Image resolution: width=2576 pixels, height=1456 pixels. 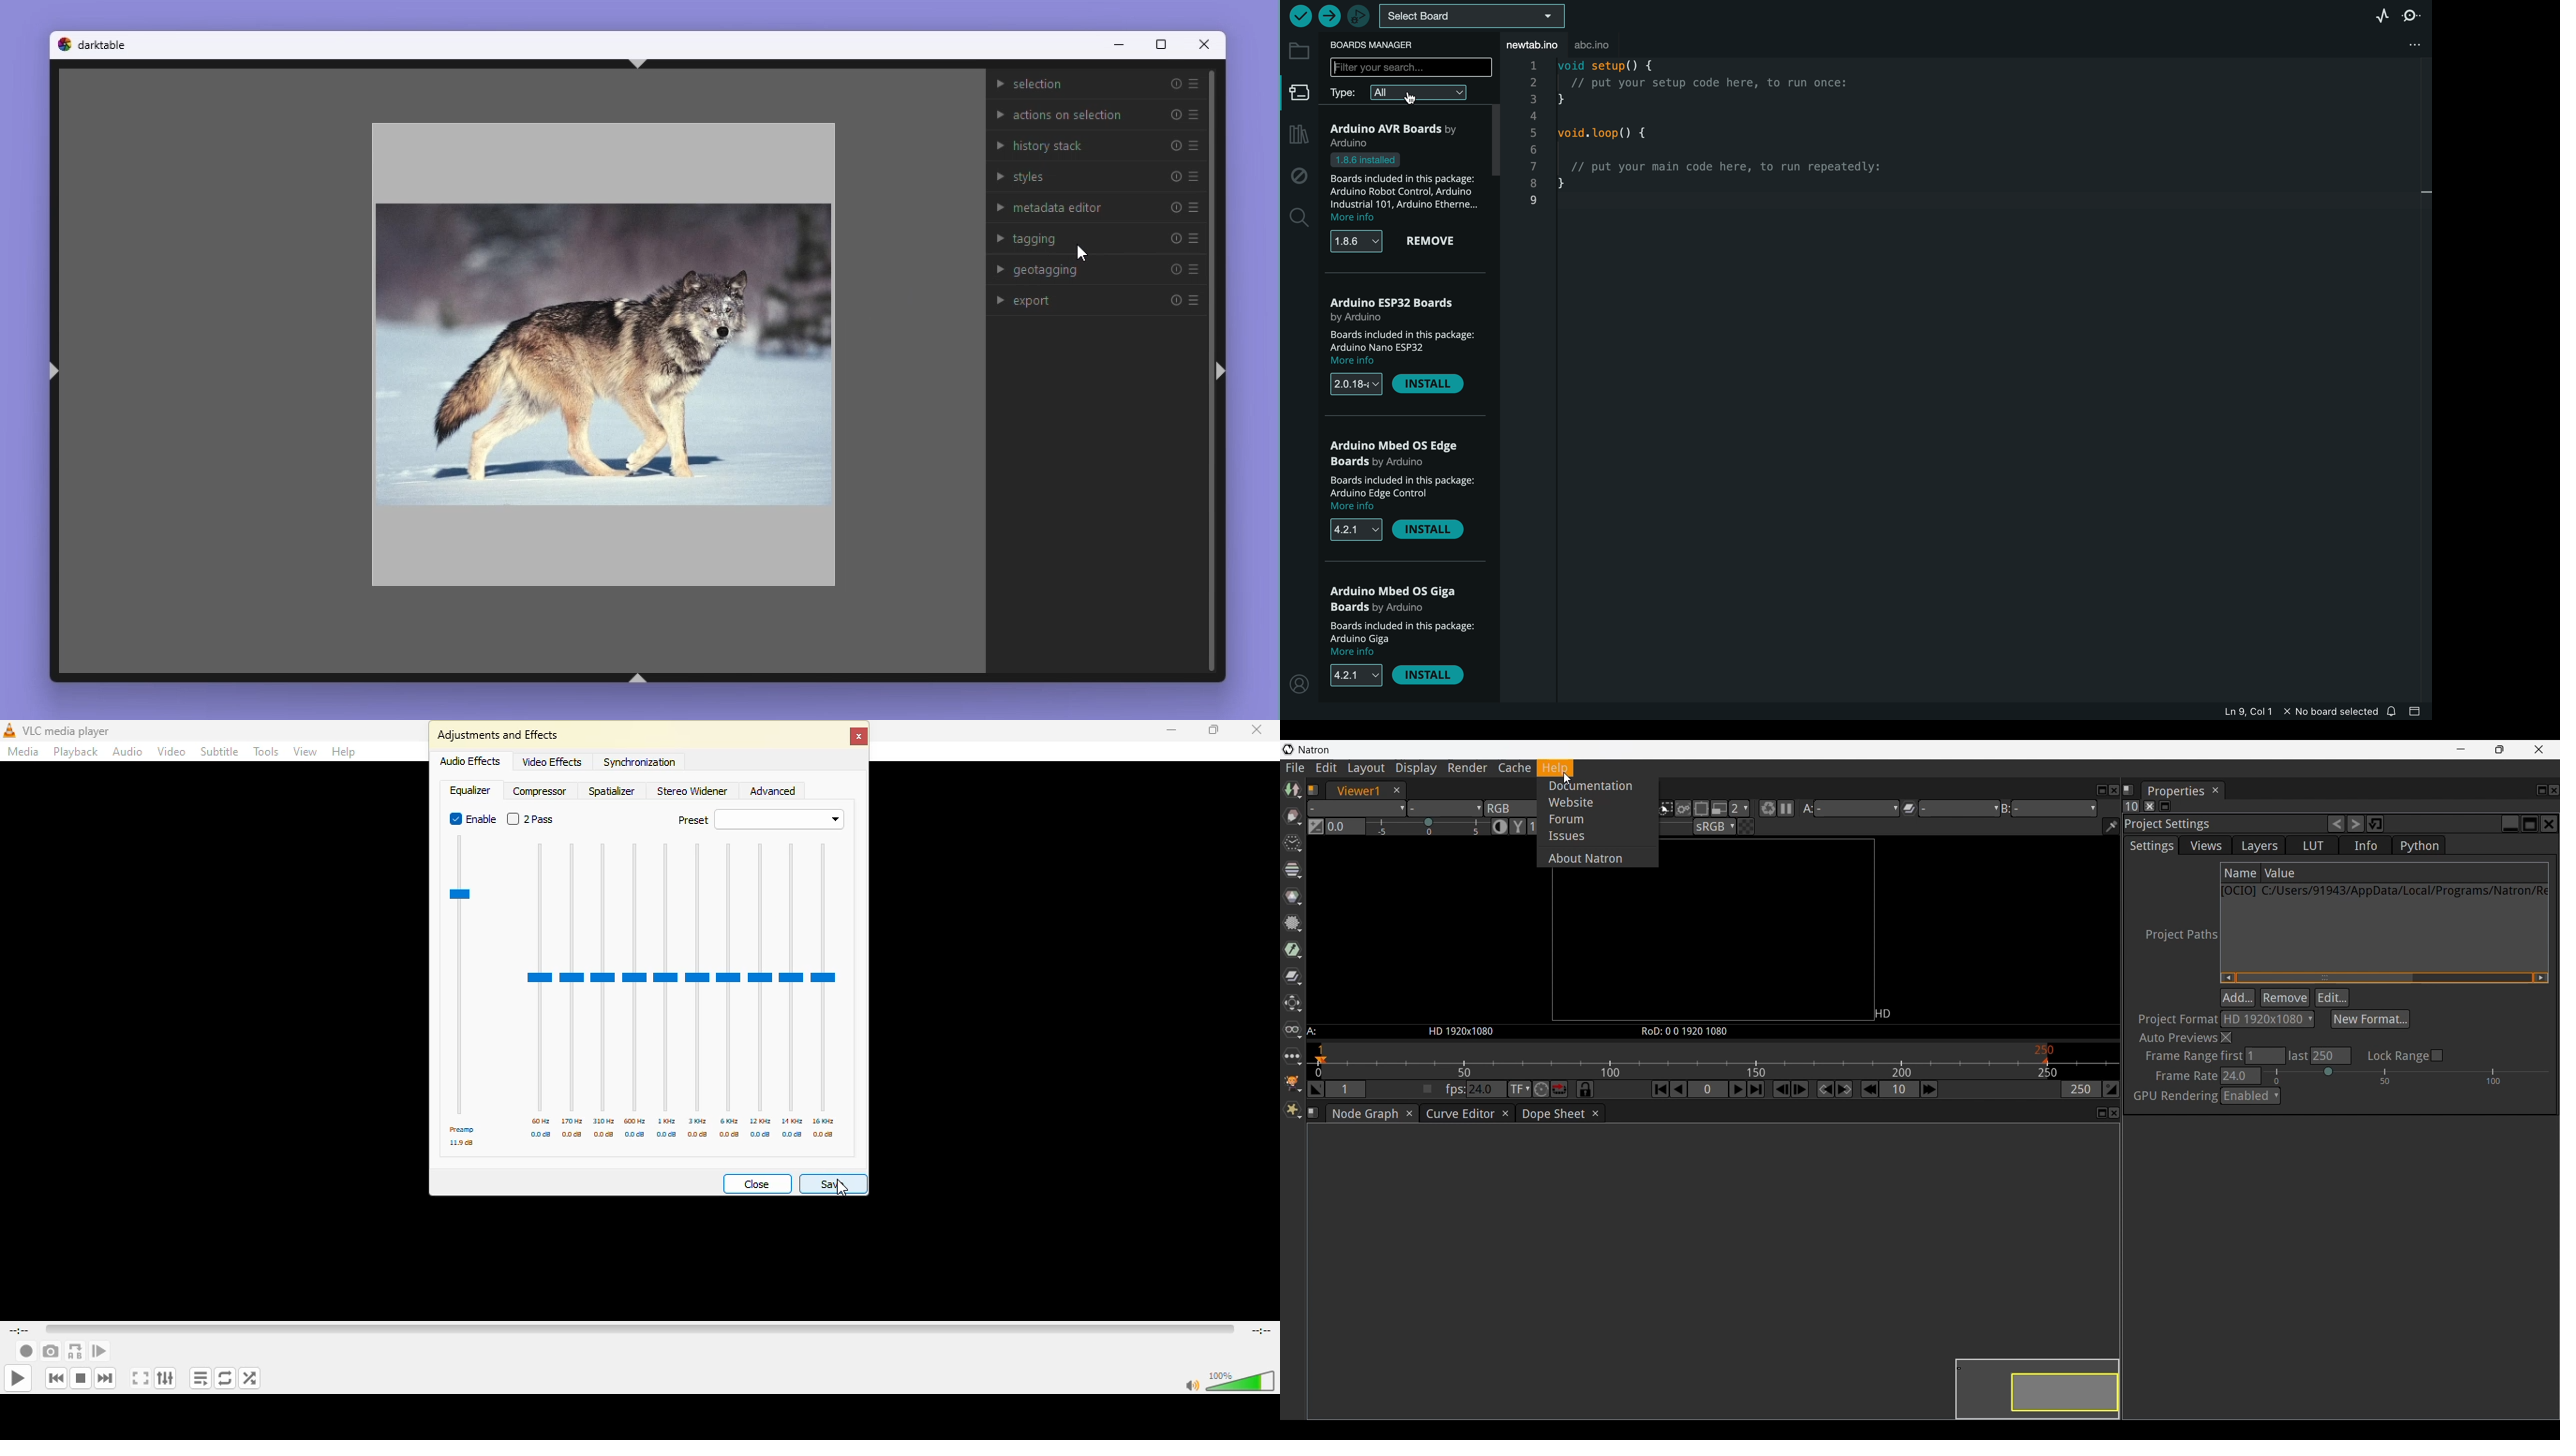 What do you see at coordinates (638, 678) in the screenshot?
I see `ctrl+shift+b` at bounding box center [638, 678].